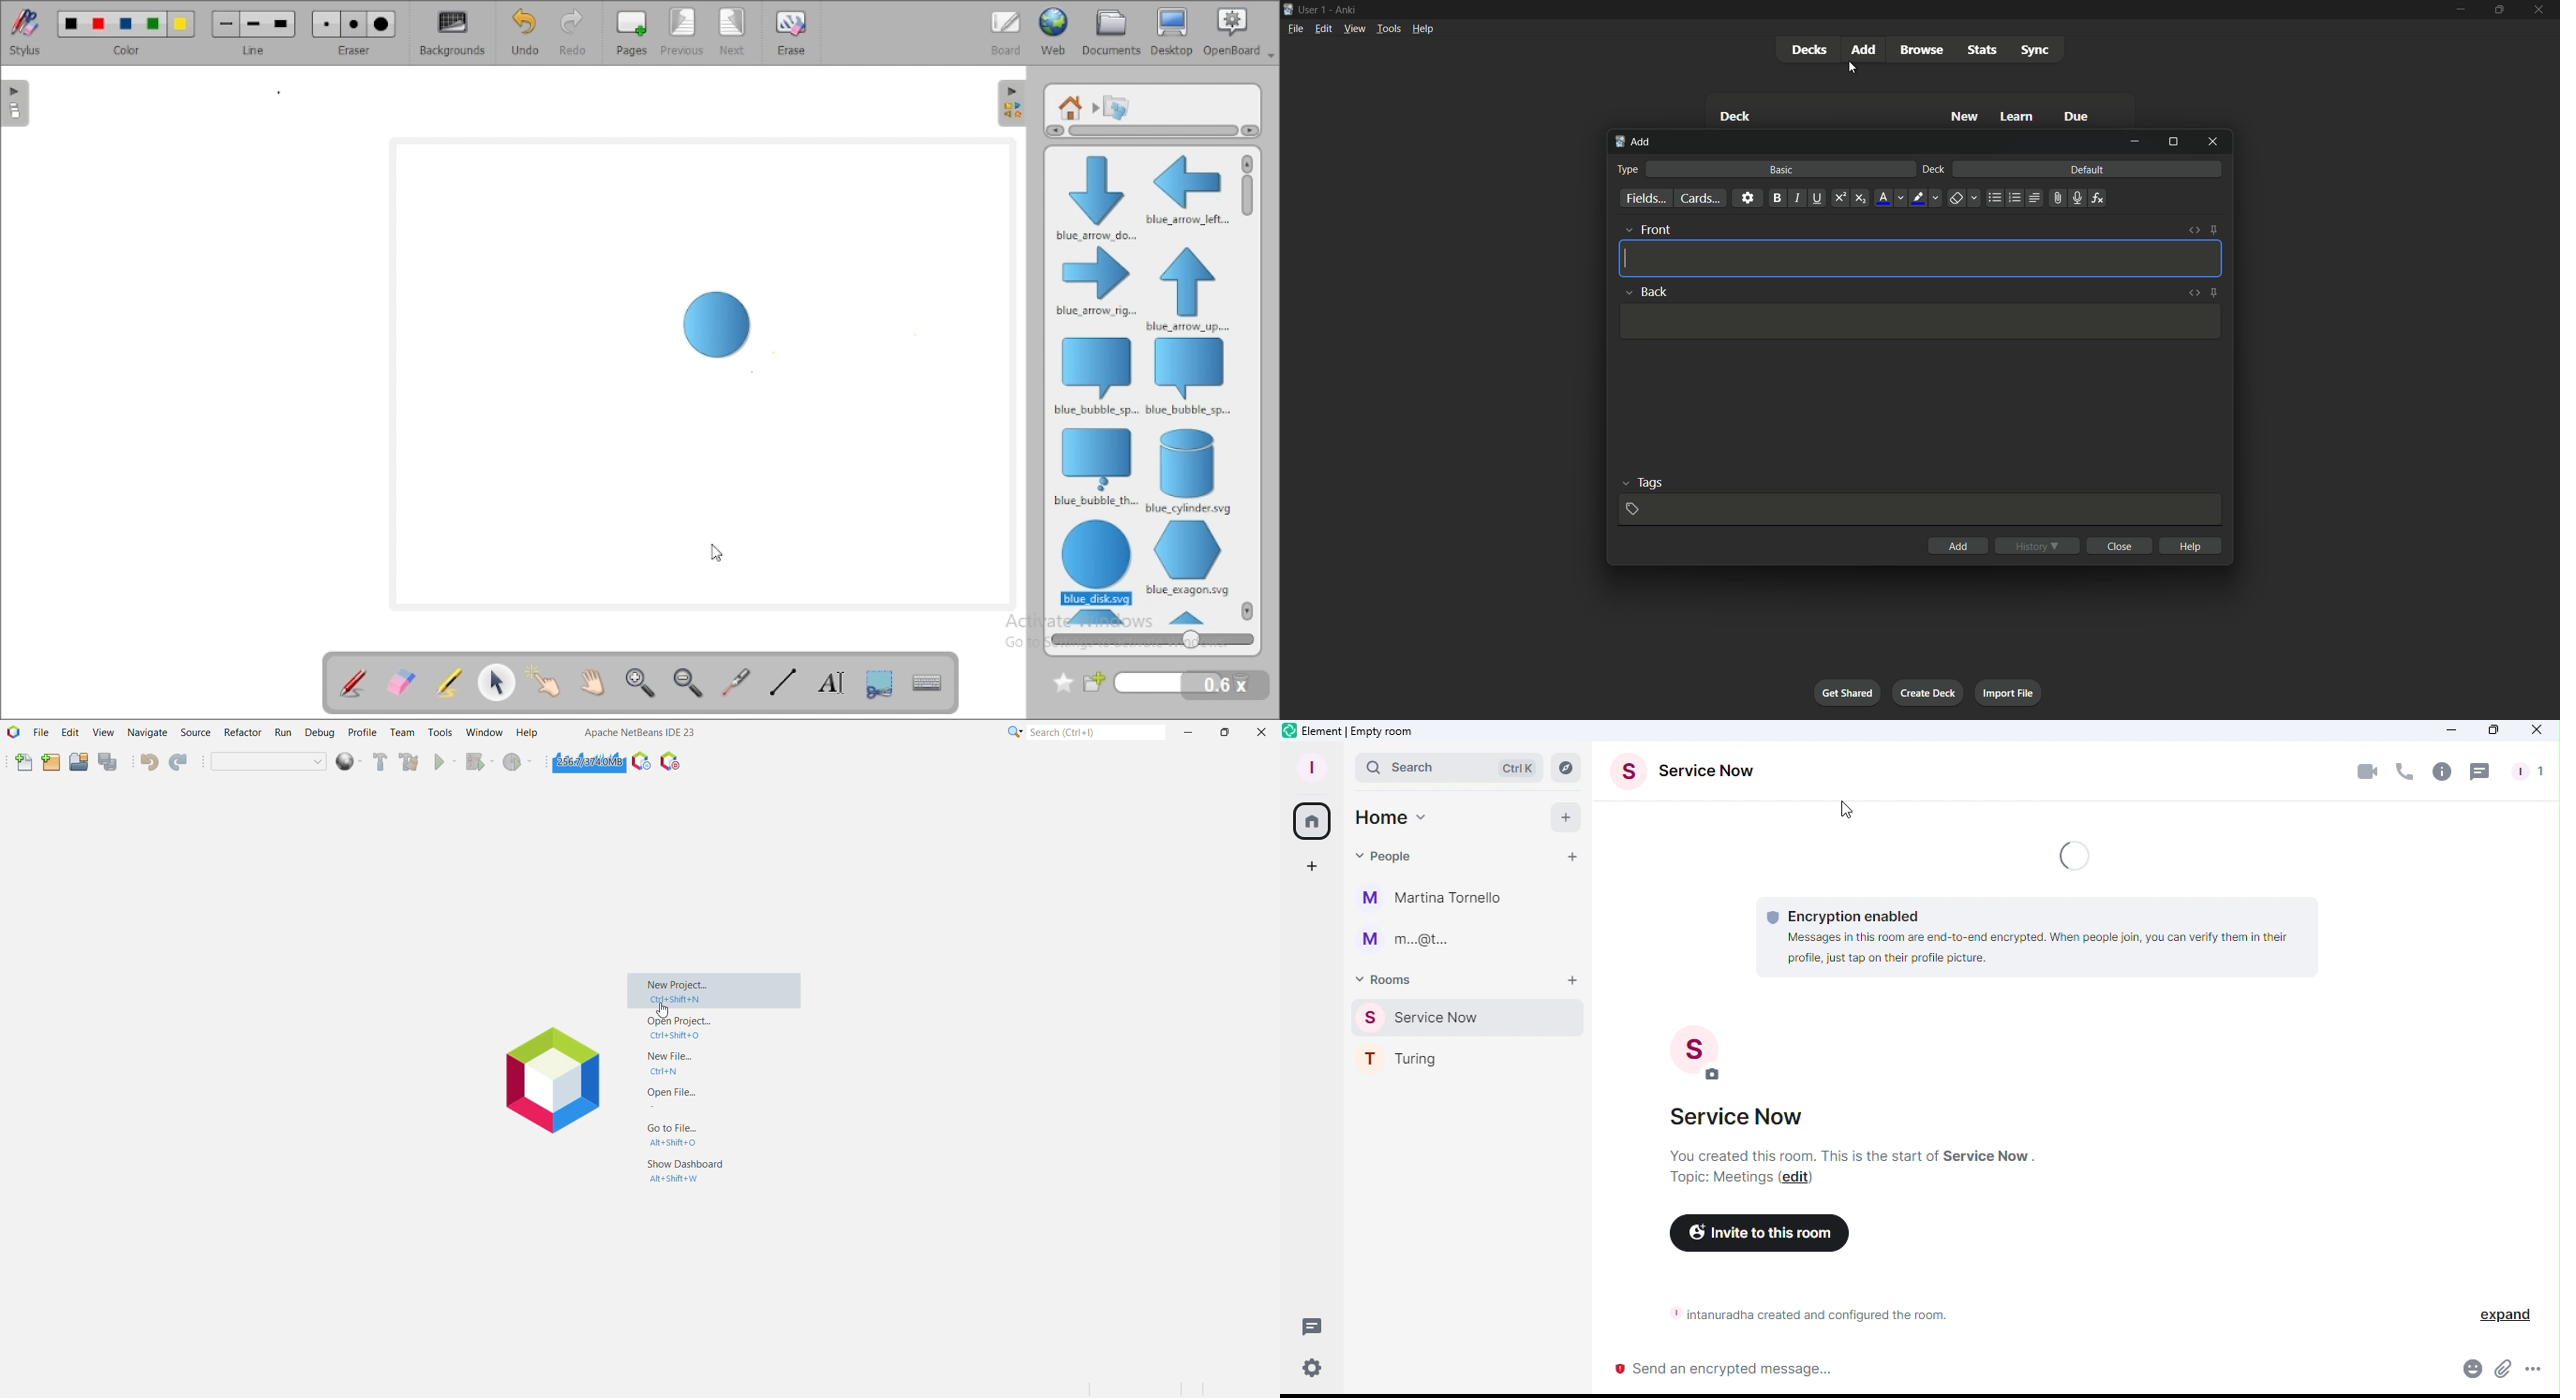 The image size is (2576, 1400). Describe the element at coordinates (1934, 170) in the screenshot. I see `deck` at that location.